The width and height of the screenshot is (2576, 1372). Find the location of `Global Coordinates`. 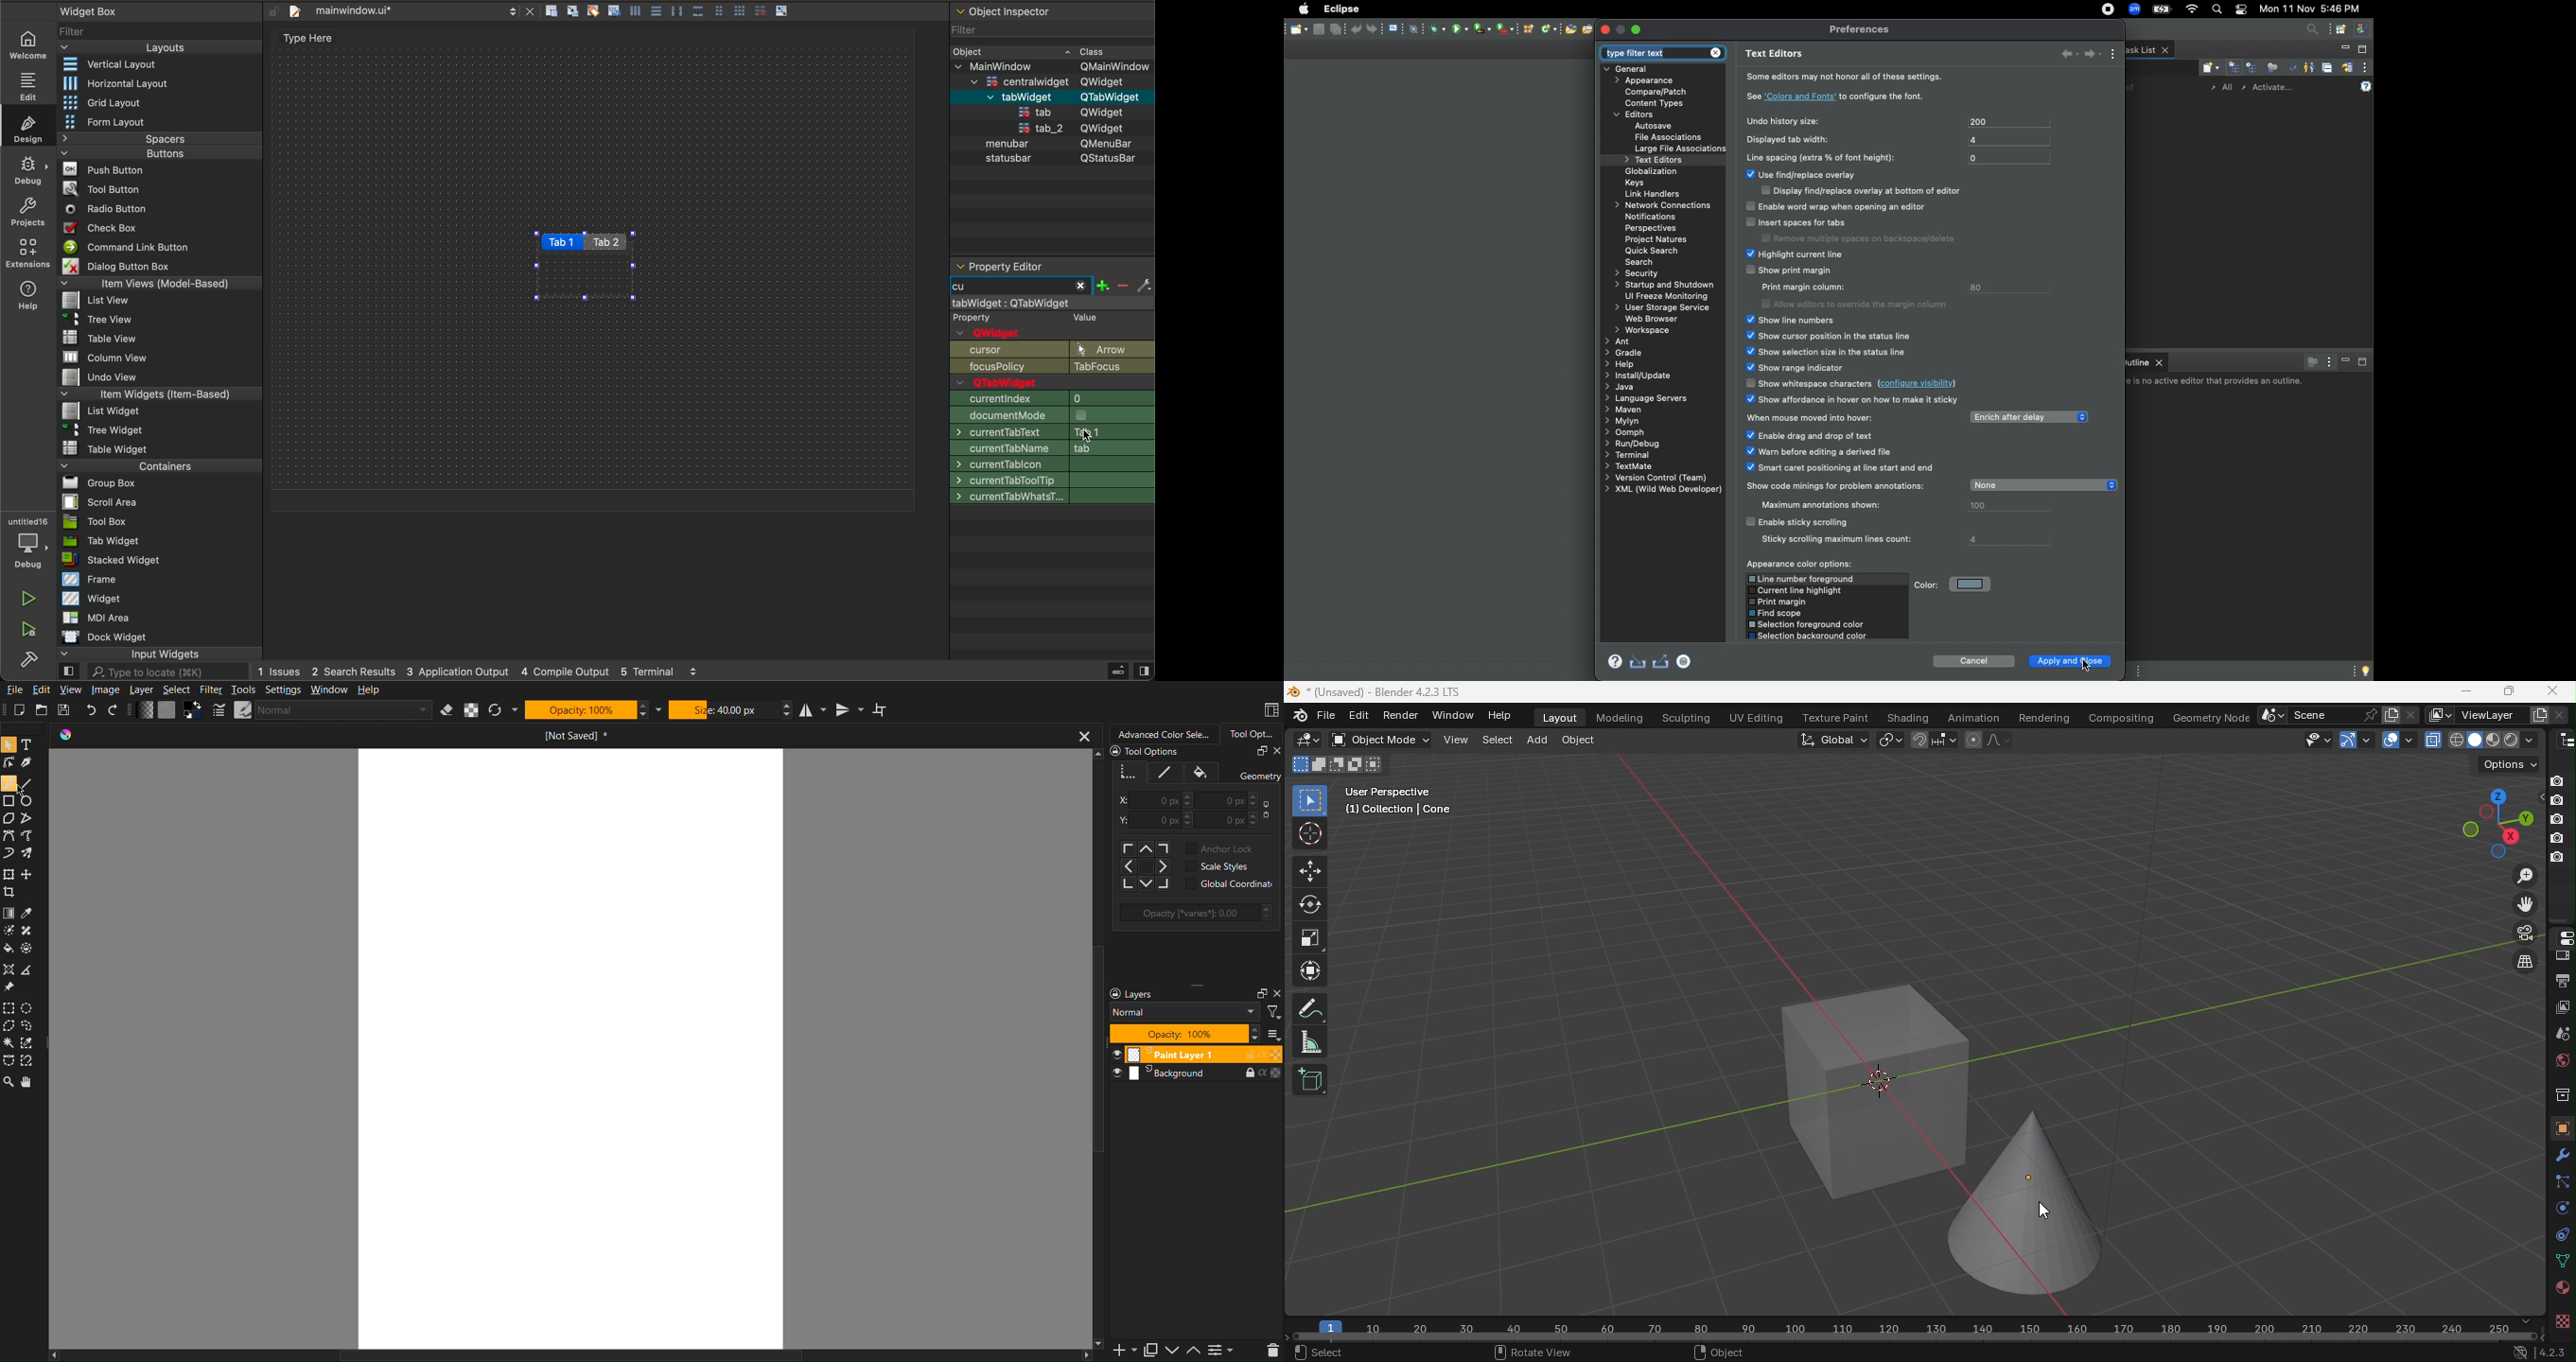

Global Coordinates is located at coordinates (1232, 884).